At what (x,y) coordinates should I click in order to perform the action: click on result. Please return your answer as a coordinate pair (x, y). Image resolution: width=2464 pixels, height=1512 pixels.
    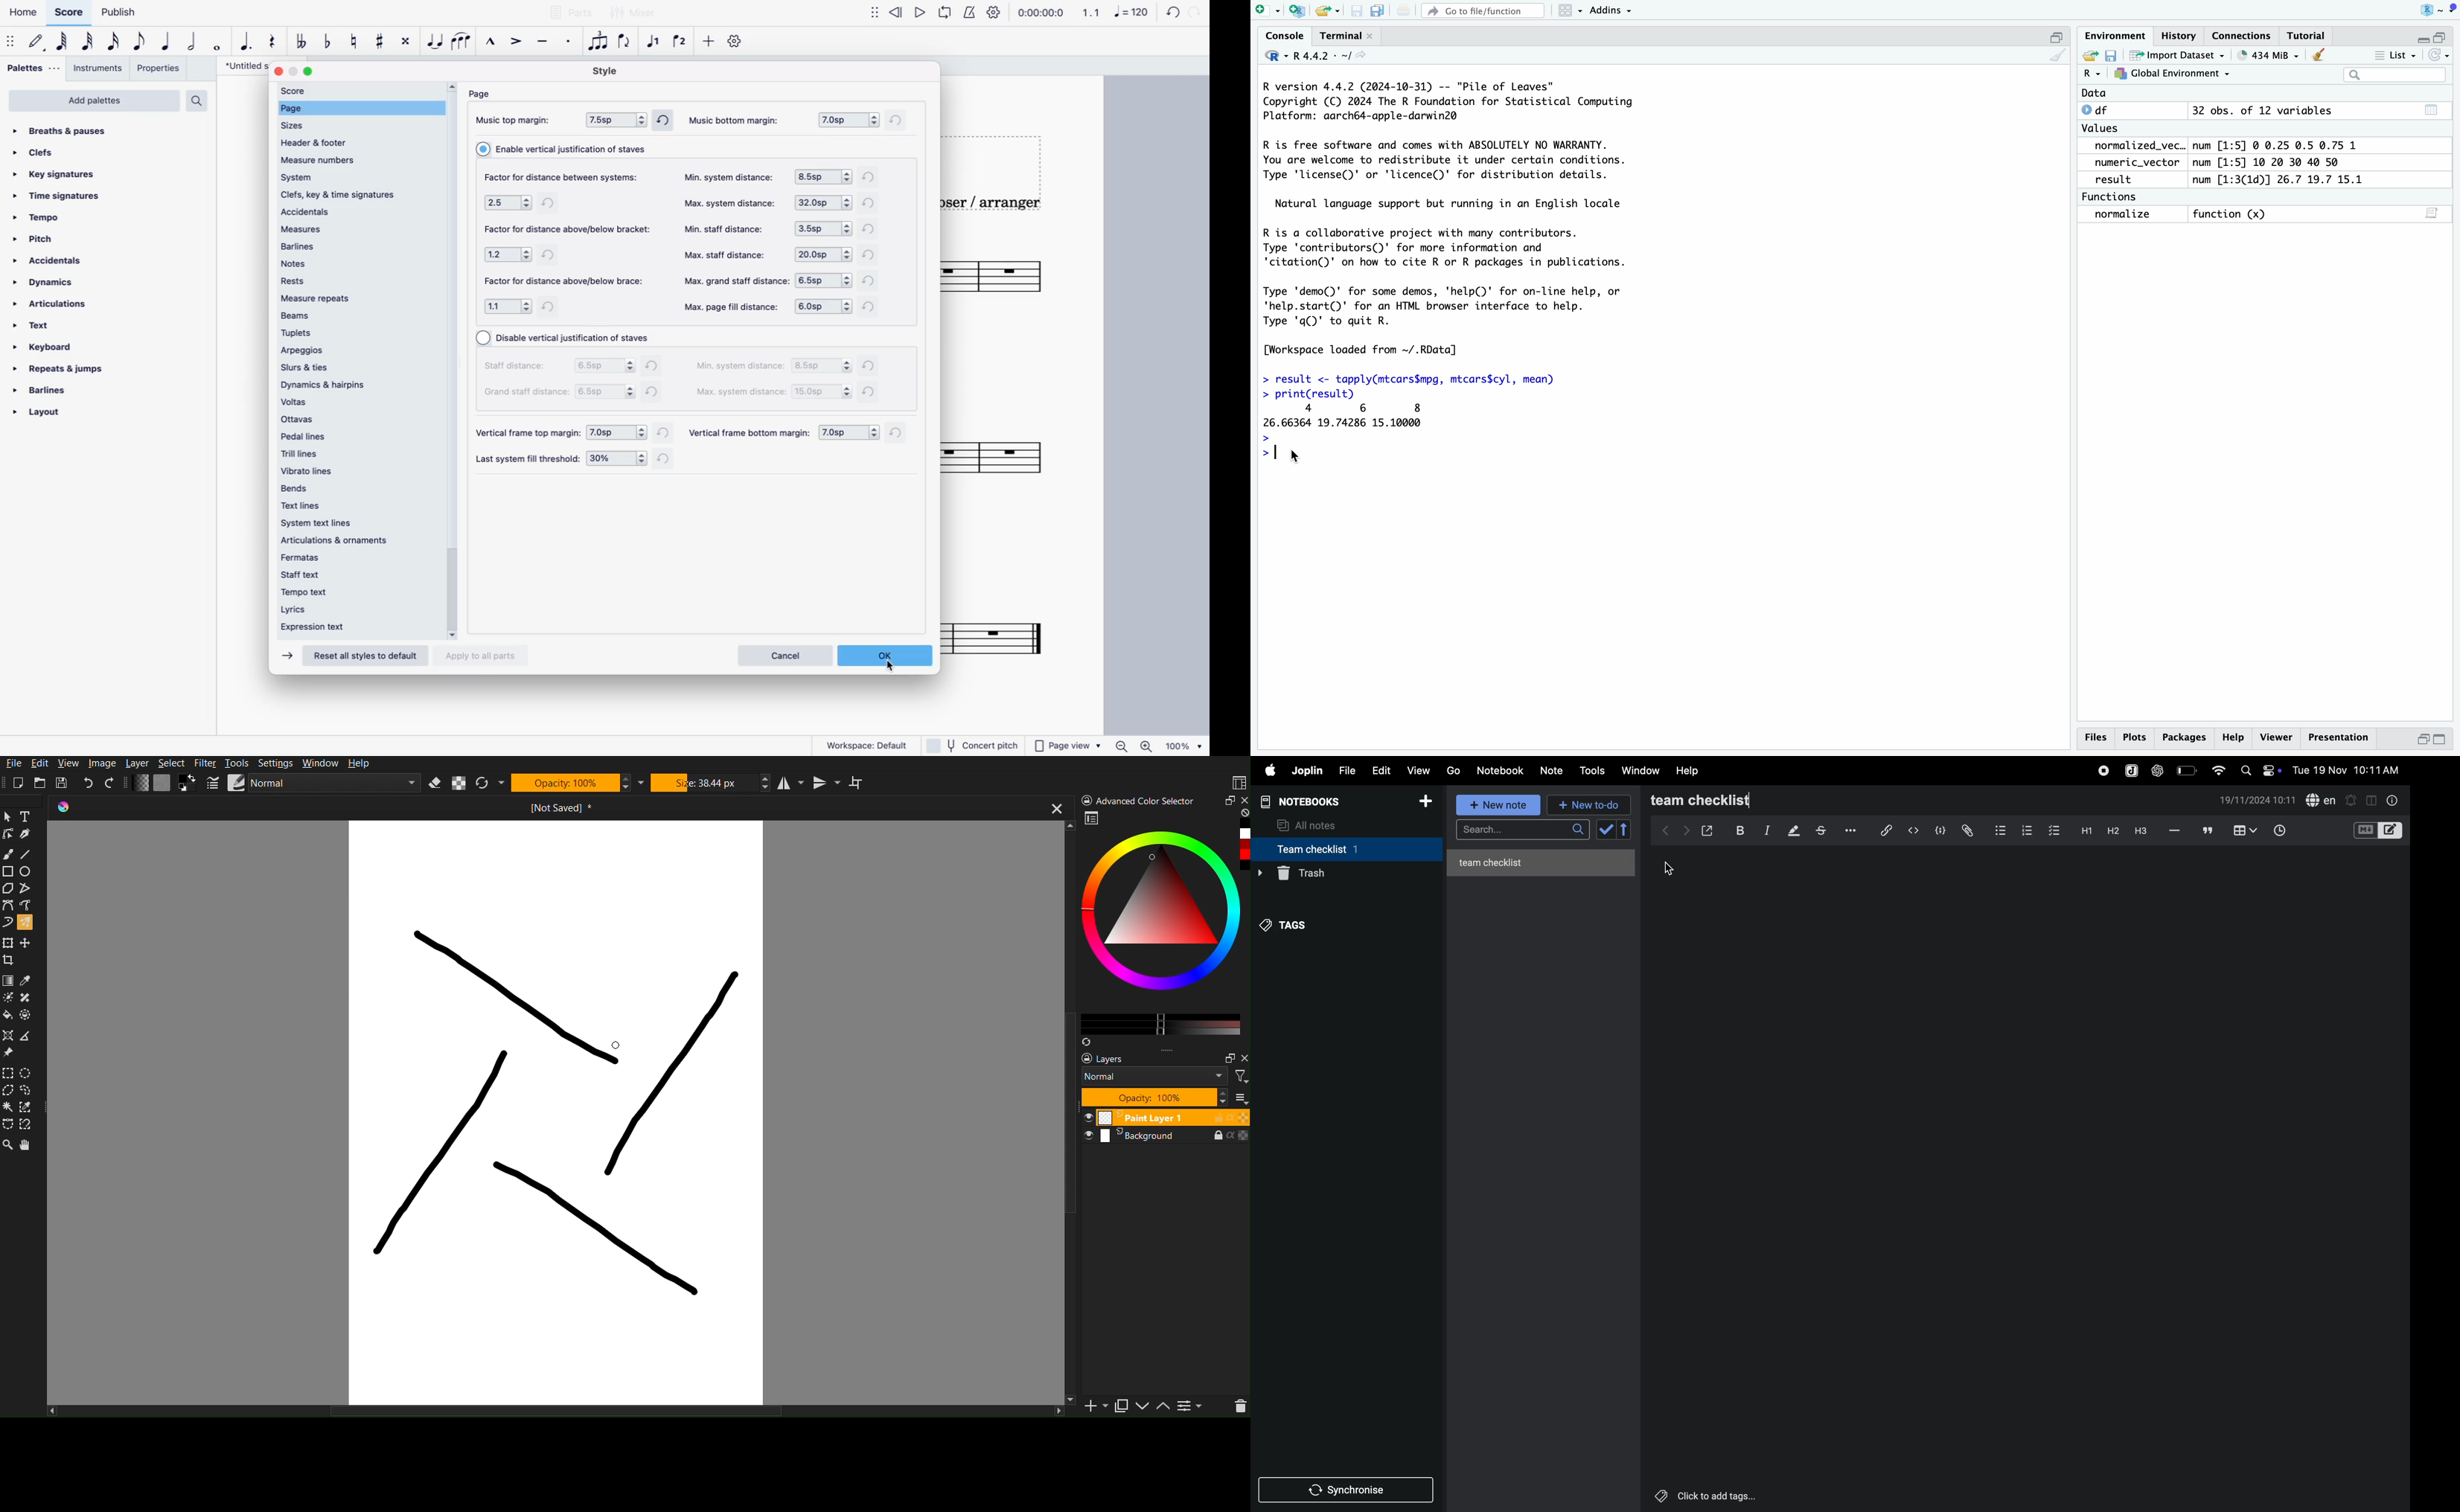
    Looking at the image, I should click on (2117, 179).